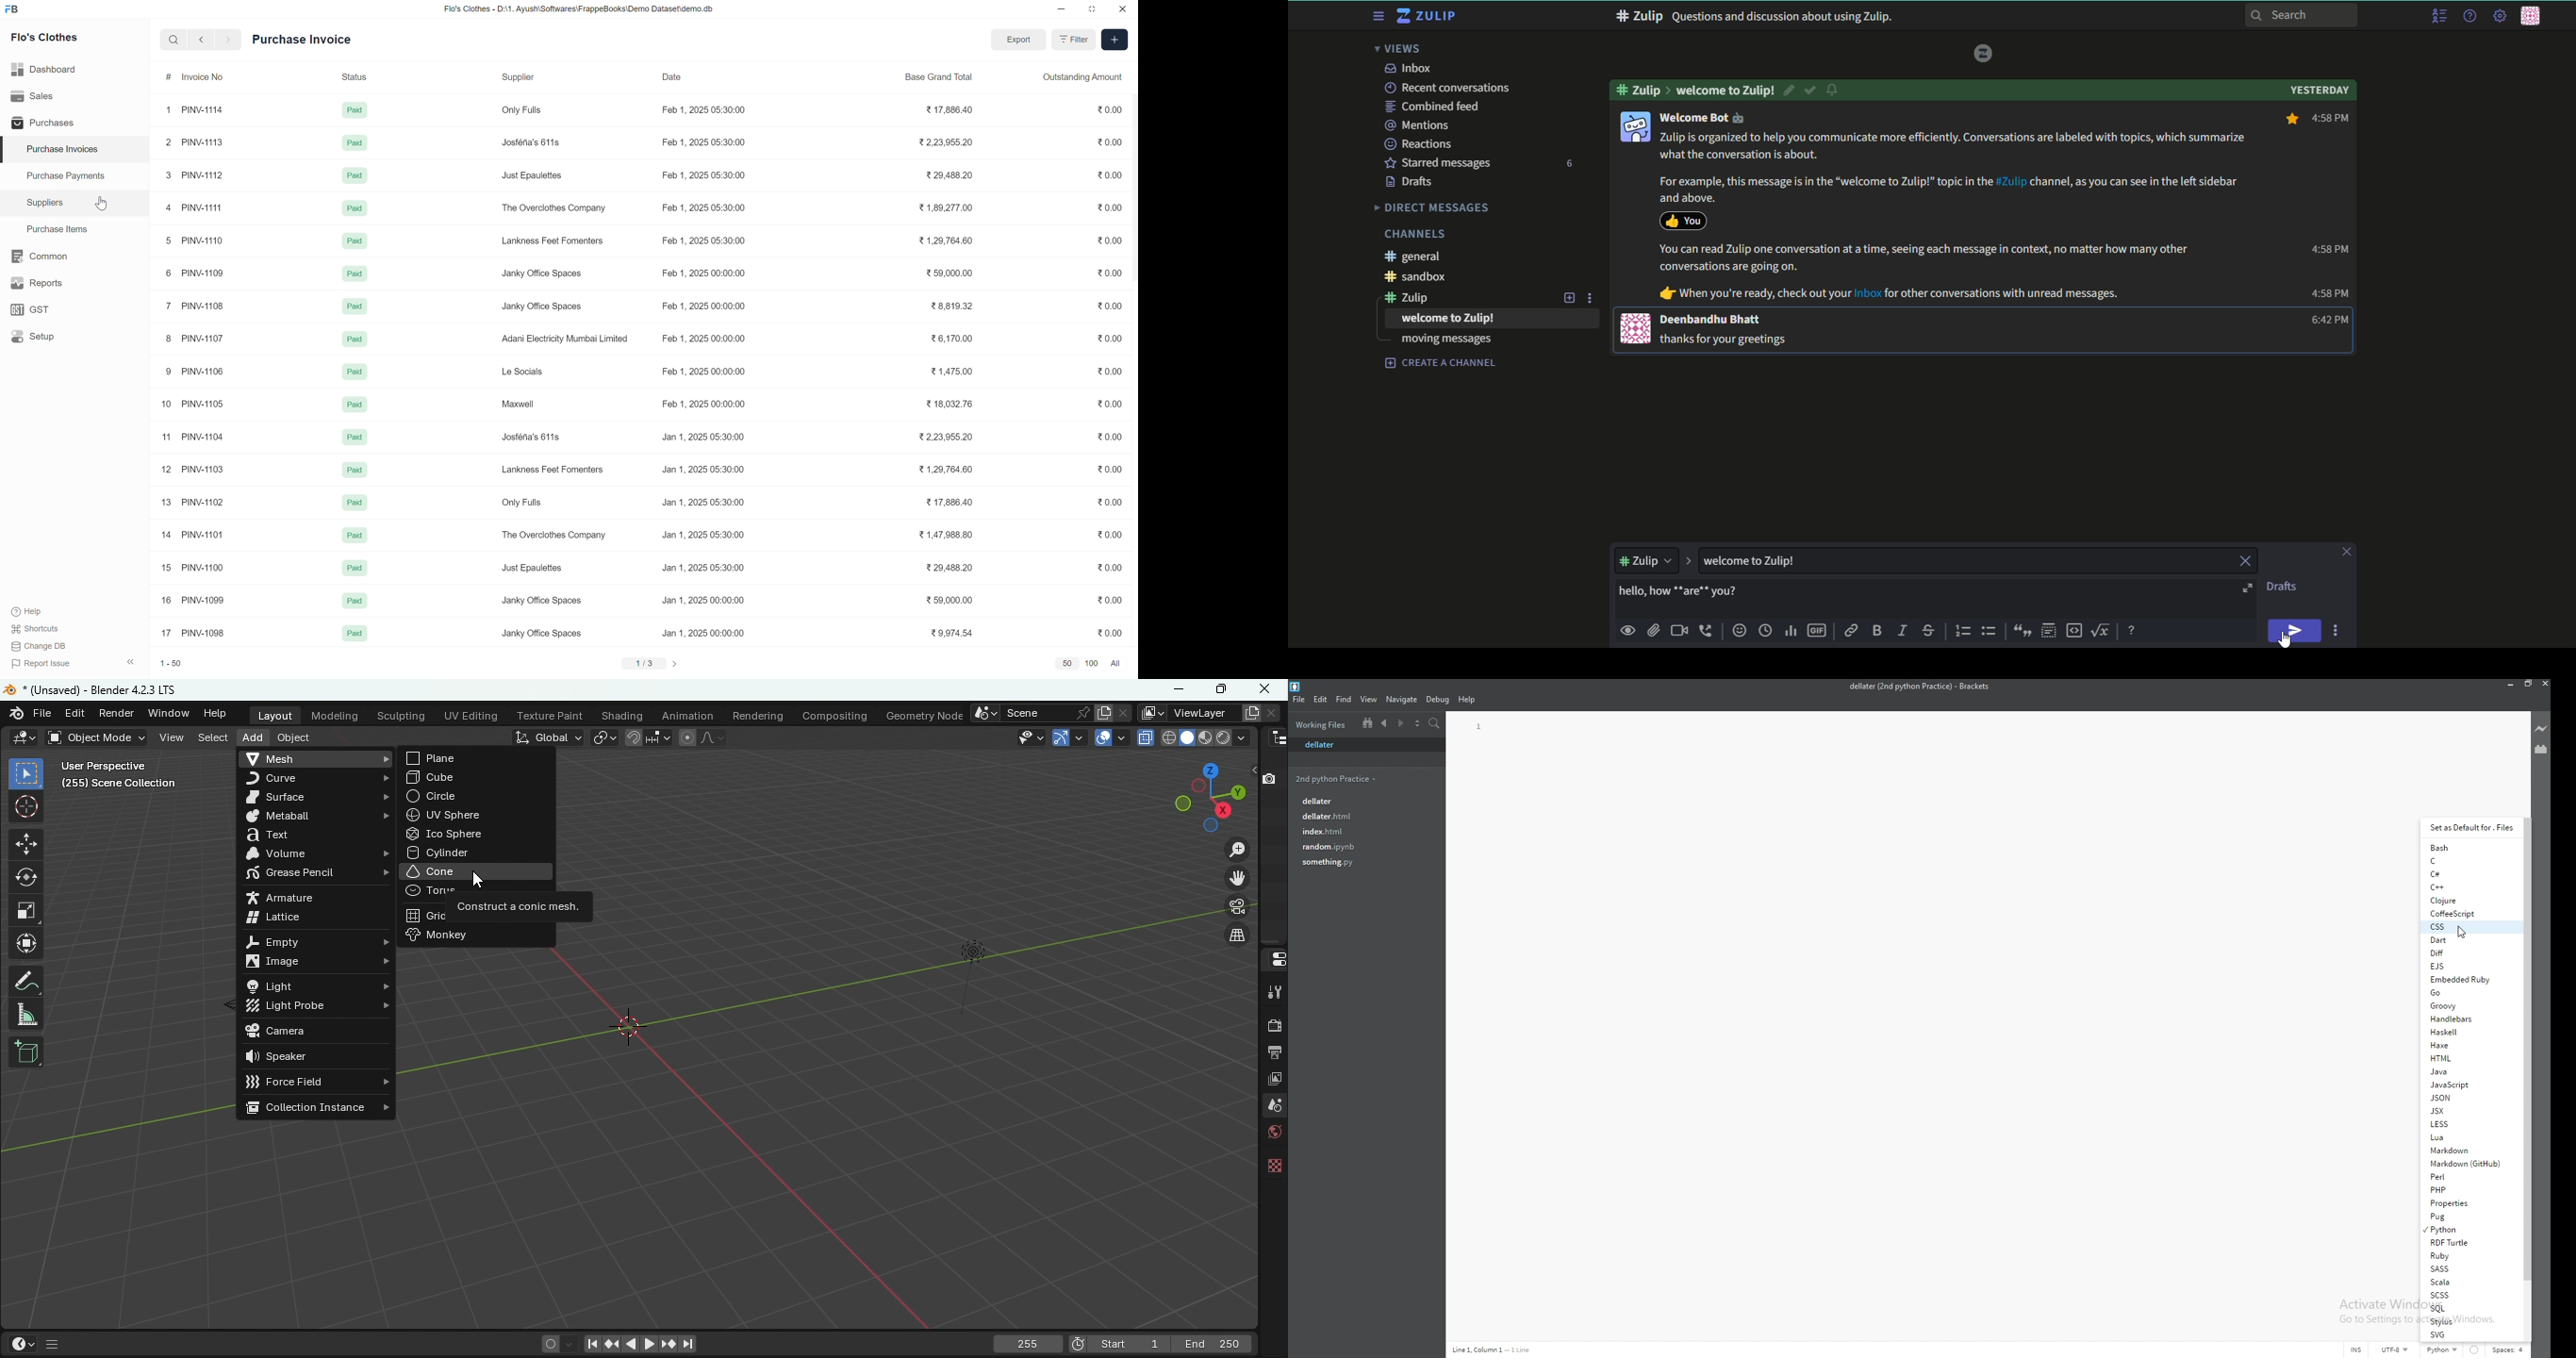  I want to click on Paid, so click(355, 601).